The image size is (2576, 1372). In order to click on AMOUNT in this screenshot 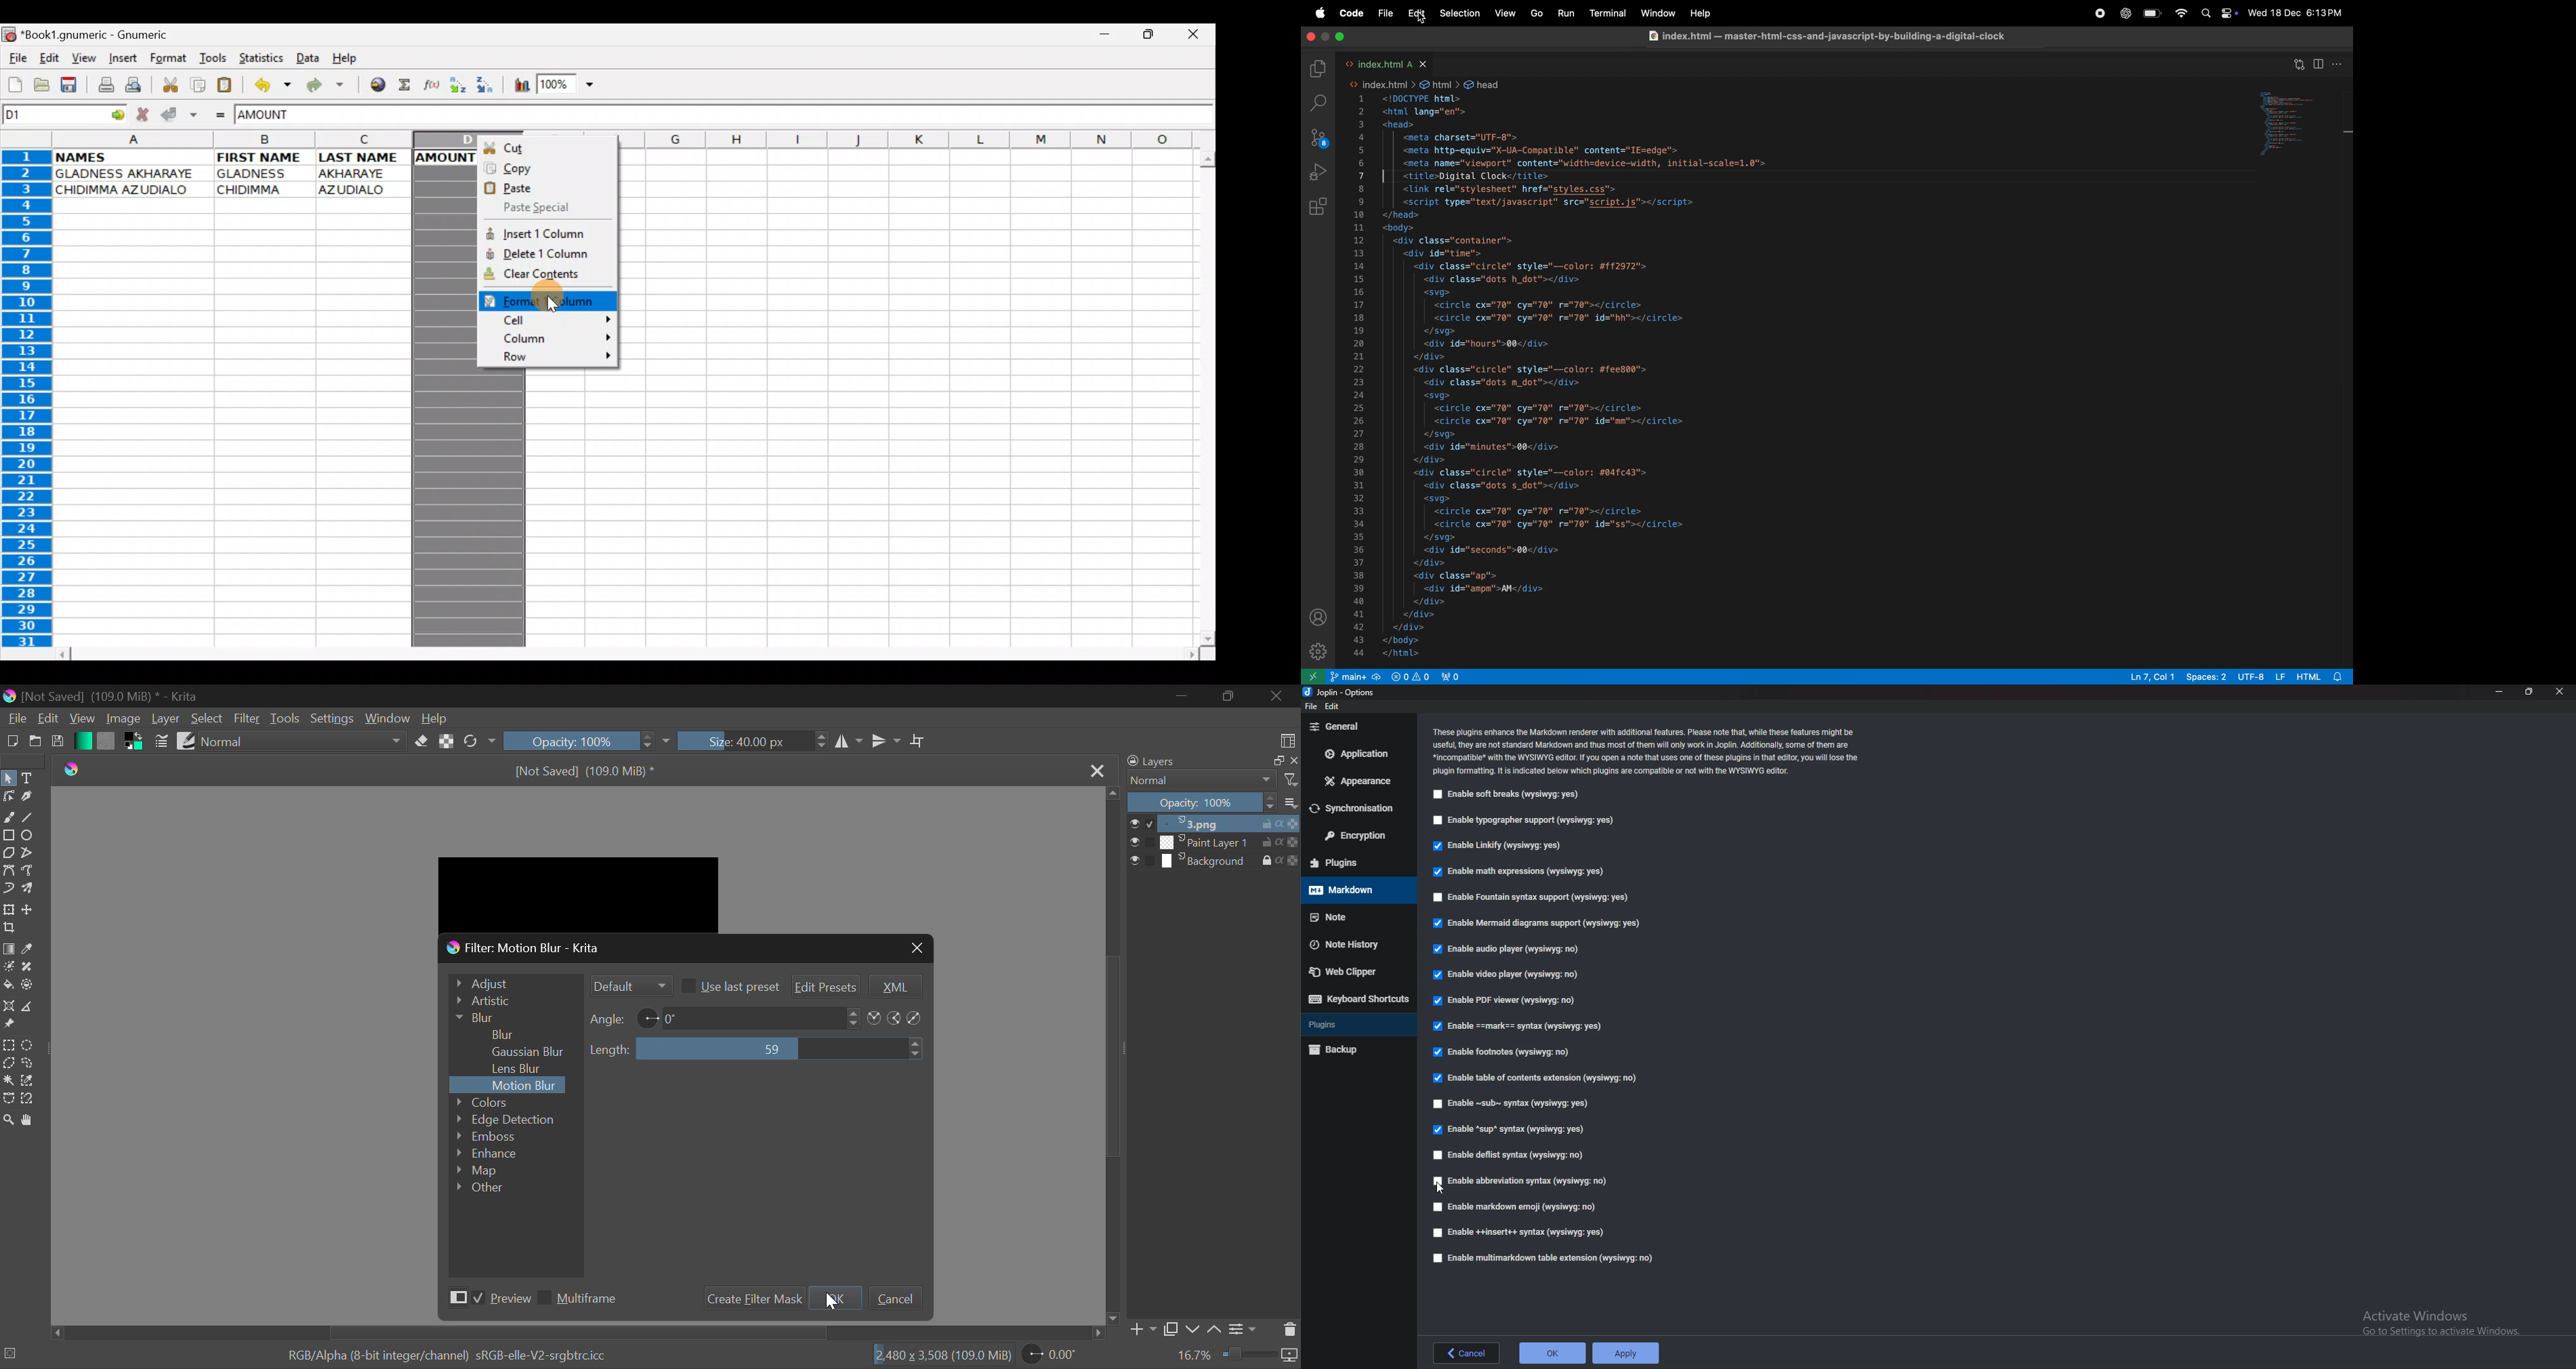, I will do `click(278, 116)`.